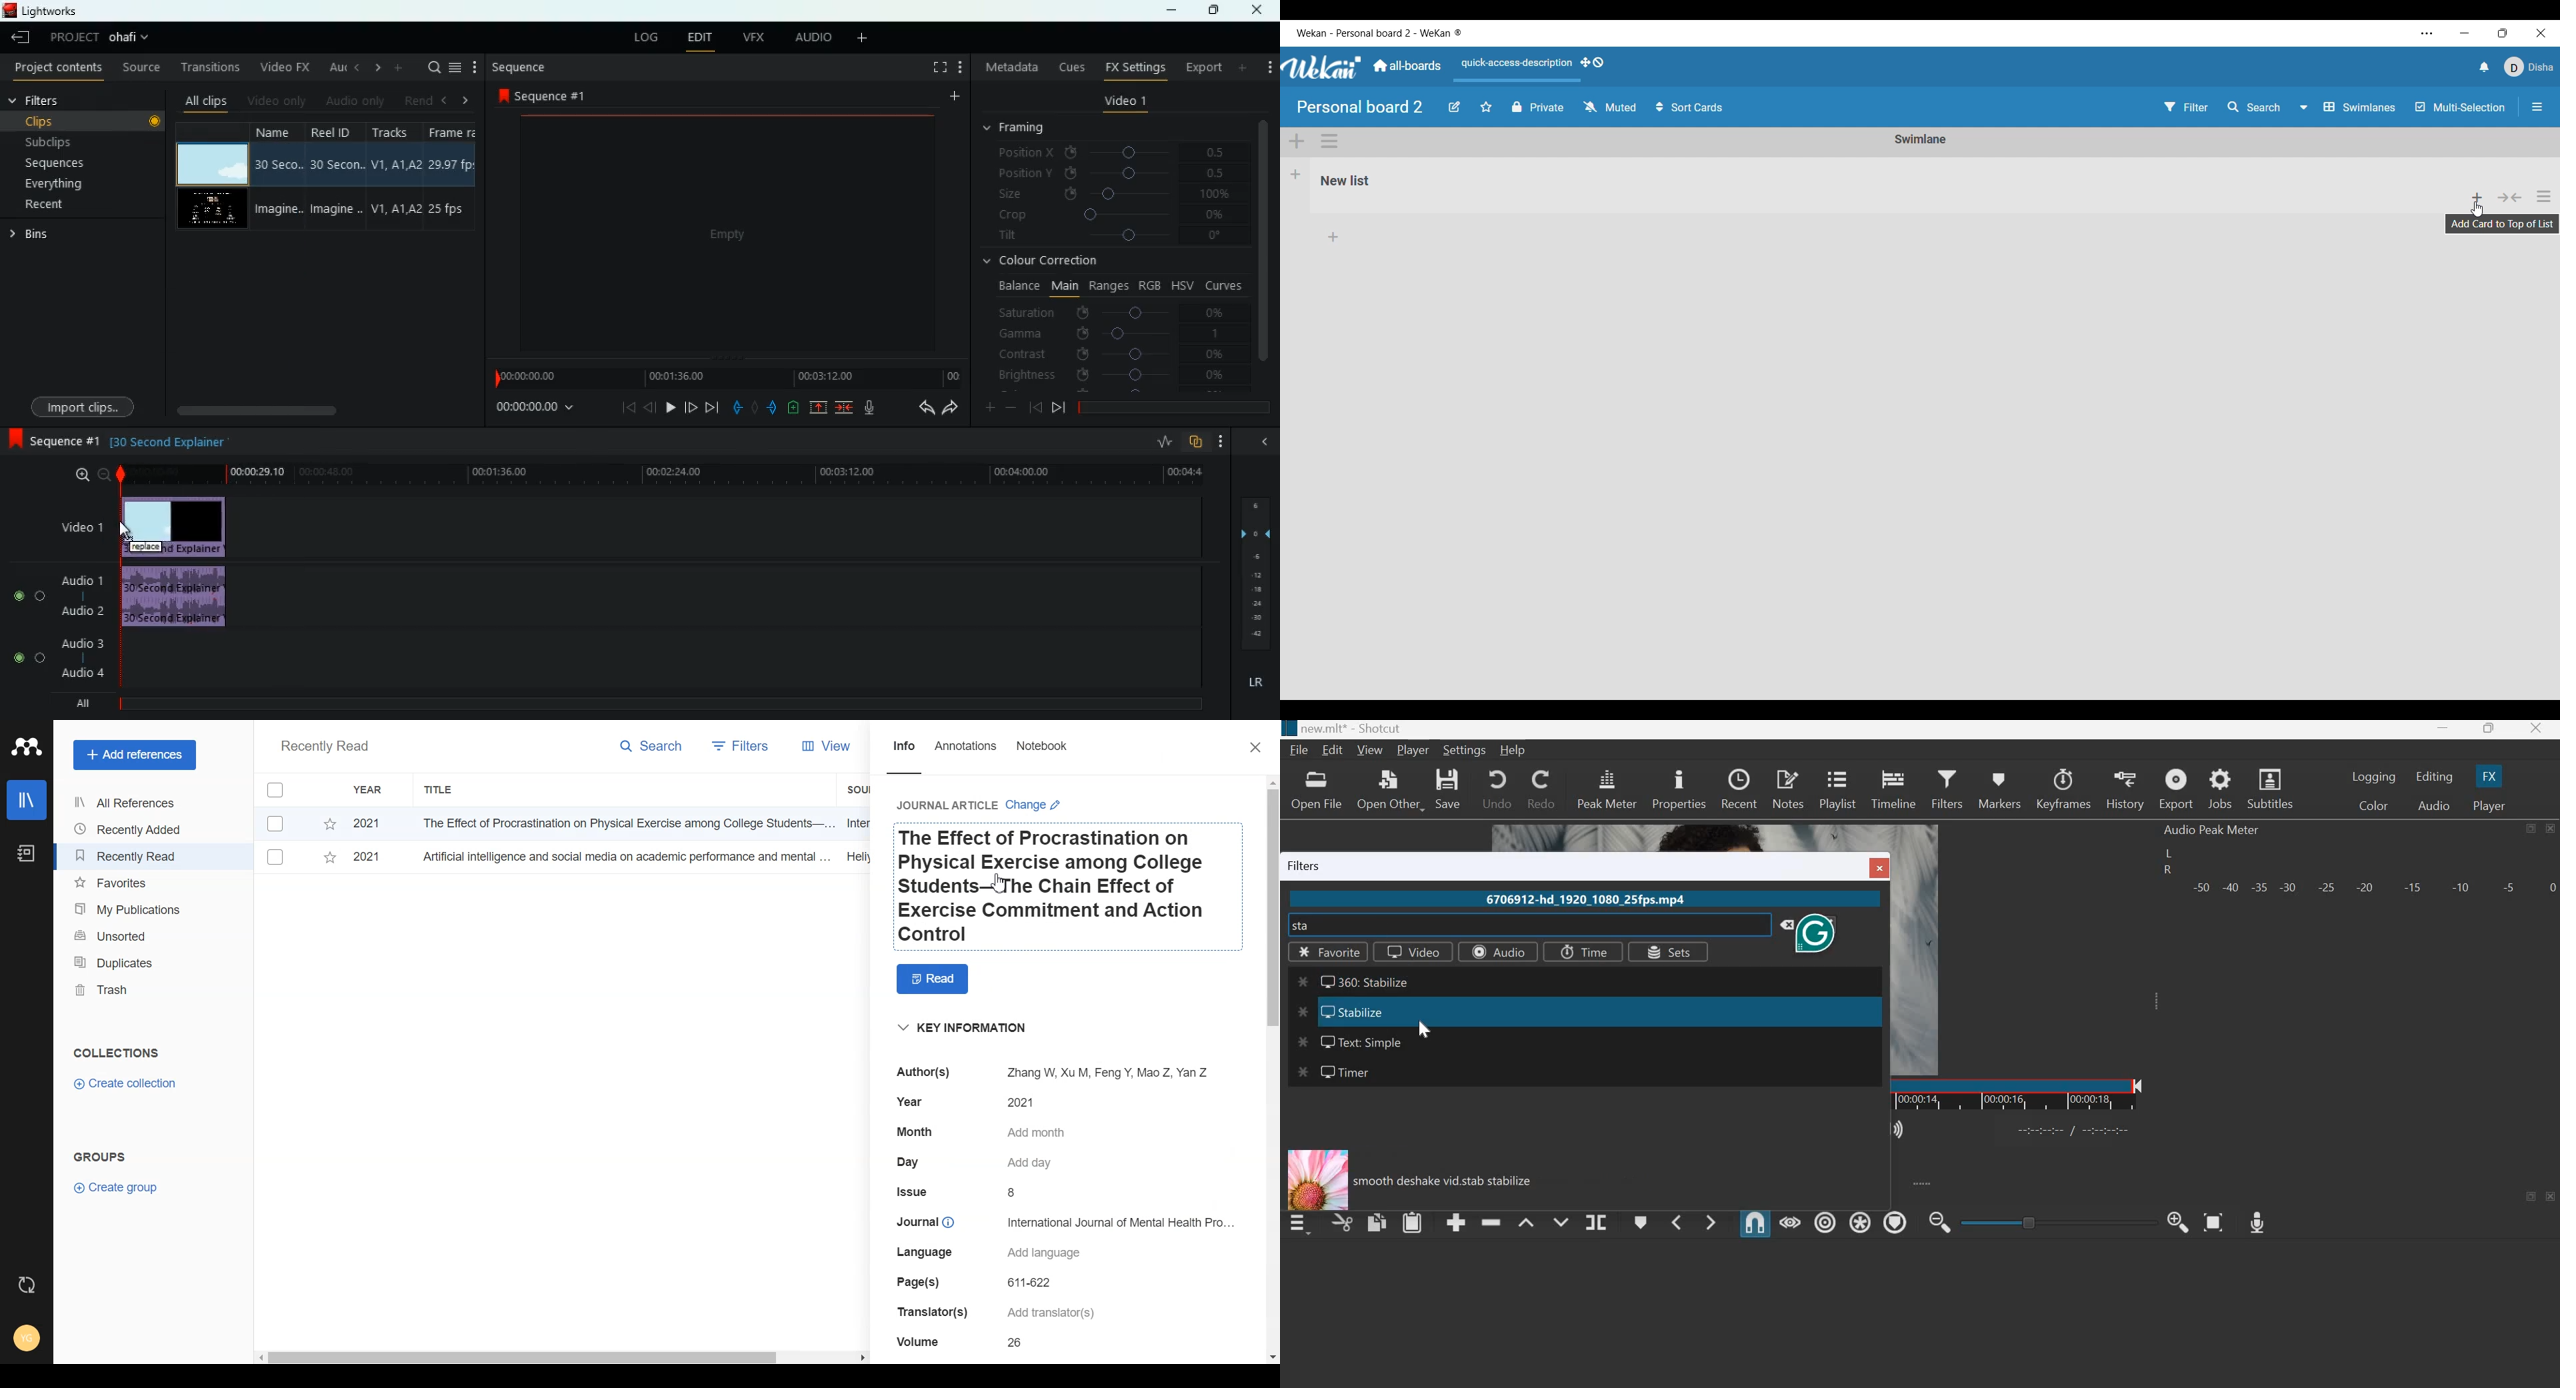 This screenshot has height=1400, width=2576. I want to click on maximize, so click(1210, 11).